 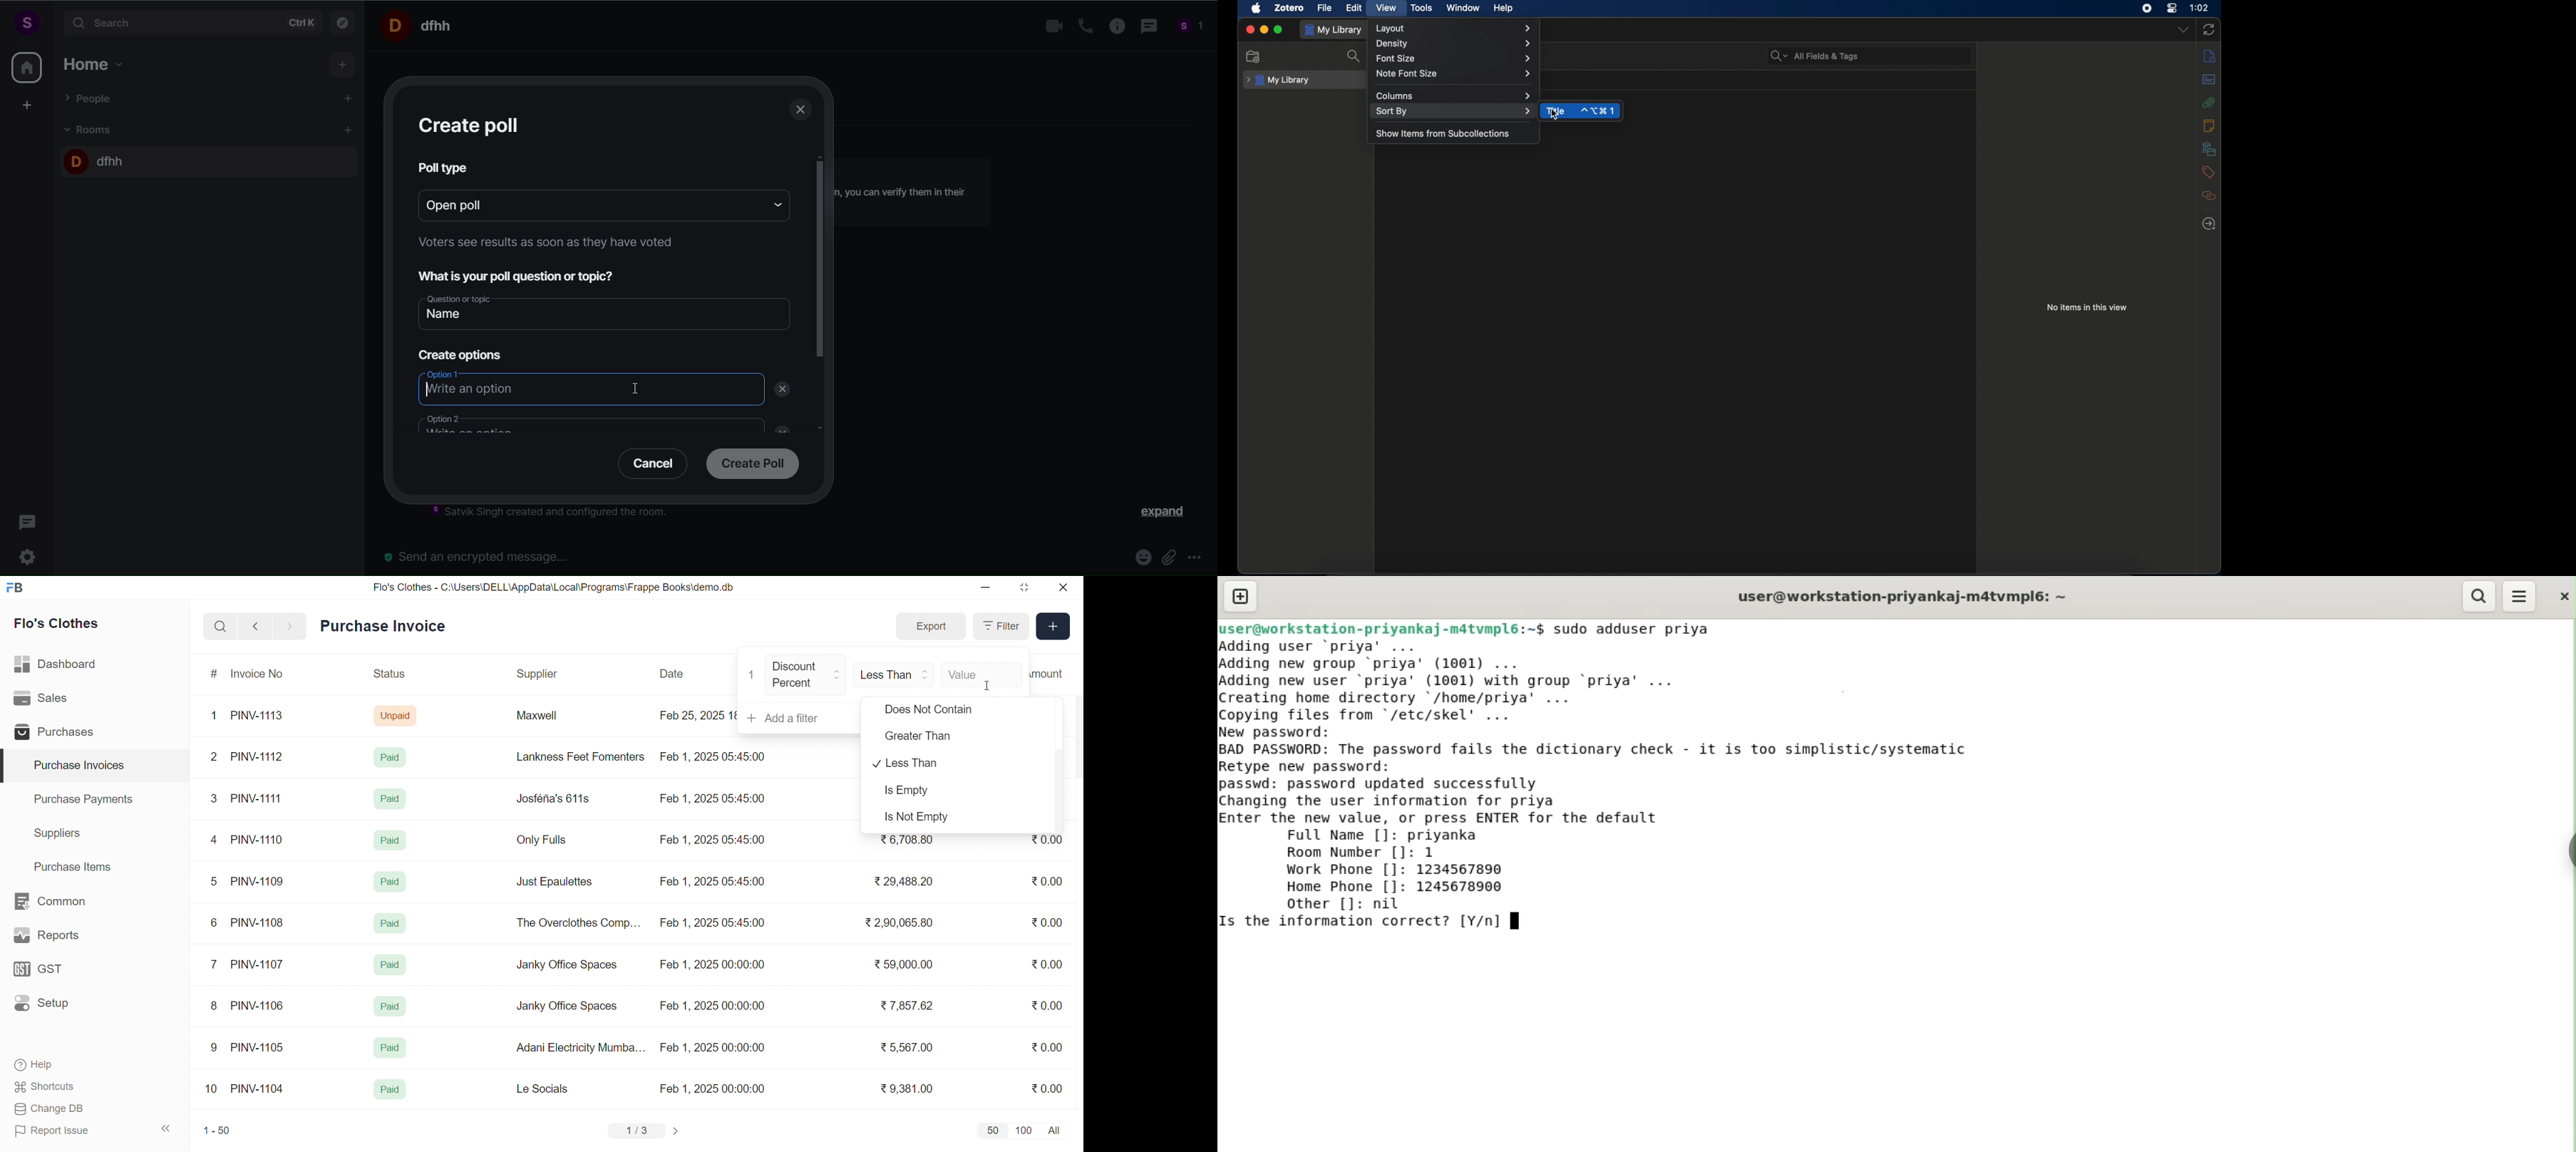 I want to click on option 1, so click(x=591, y=388).